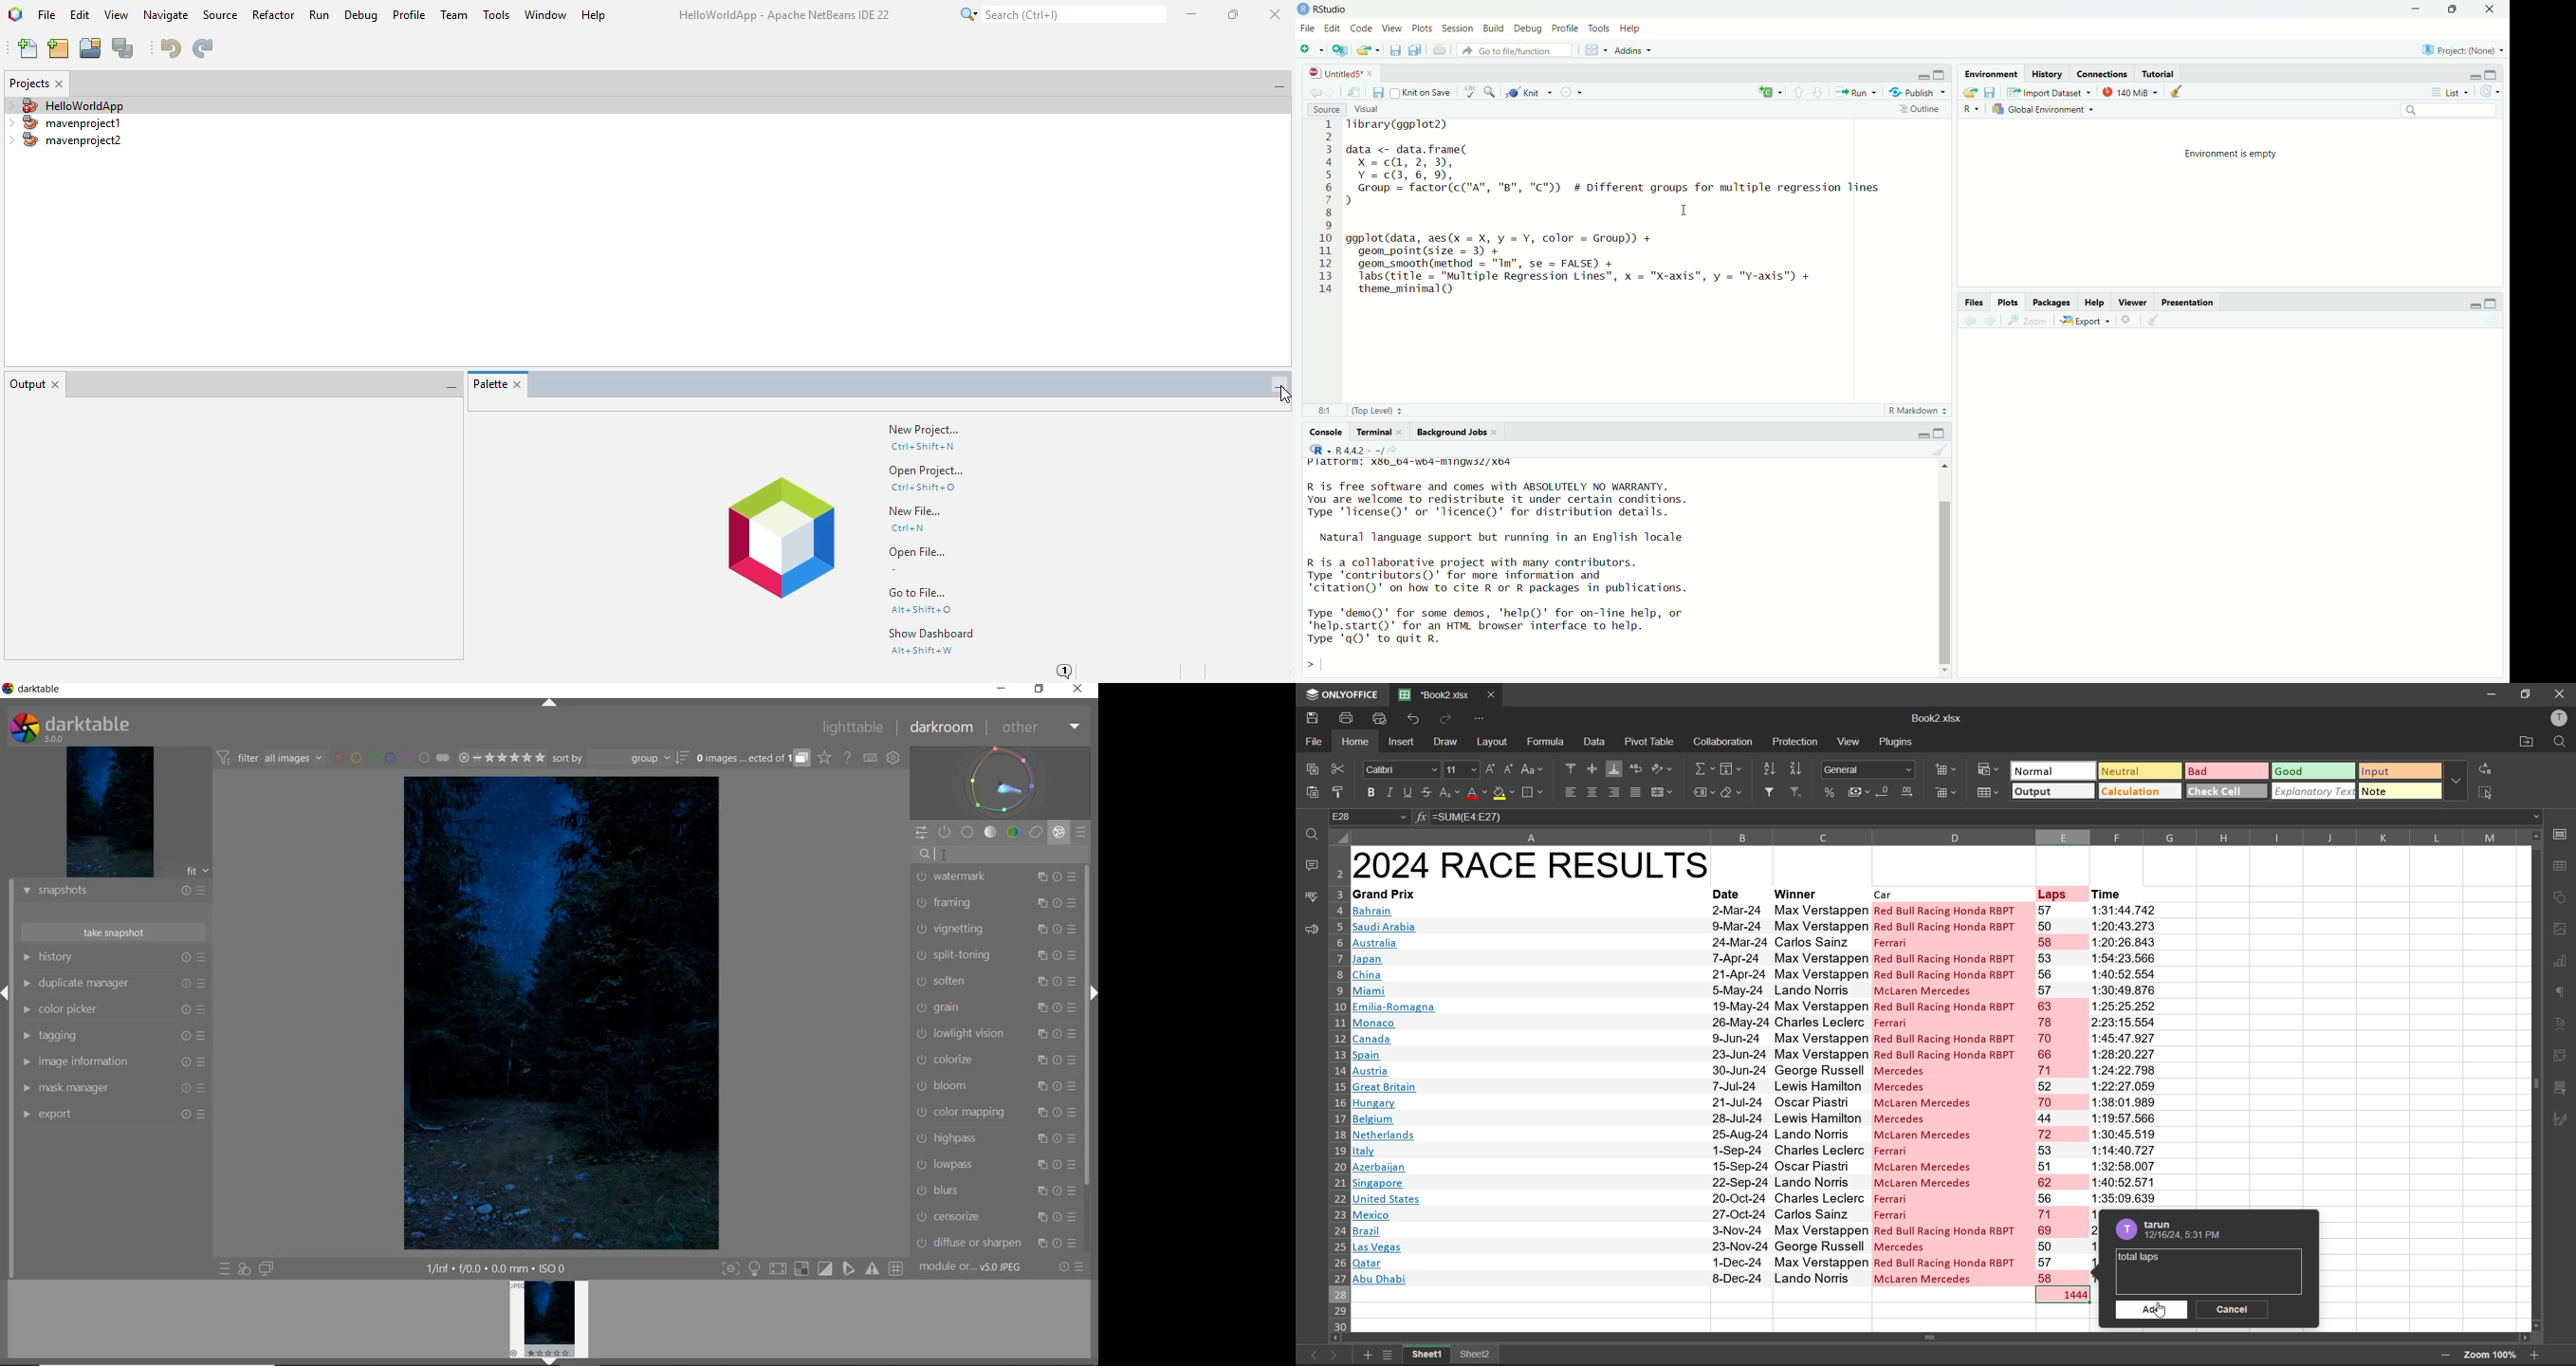  I want to click on Debug, so click(1527, 29).